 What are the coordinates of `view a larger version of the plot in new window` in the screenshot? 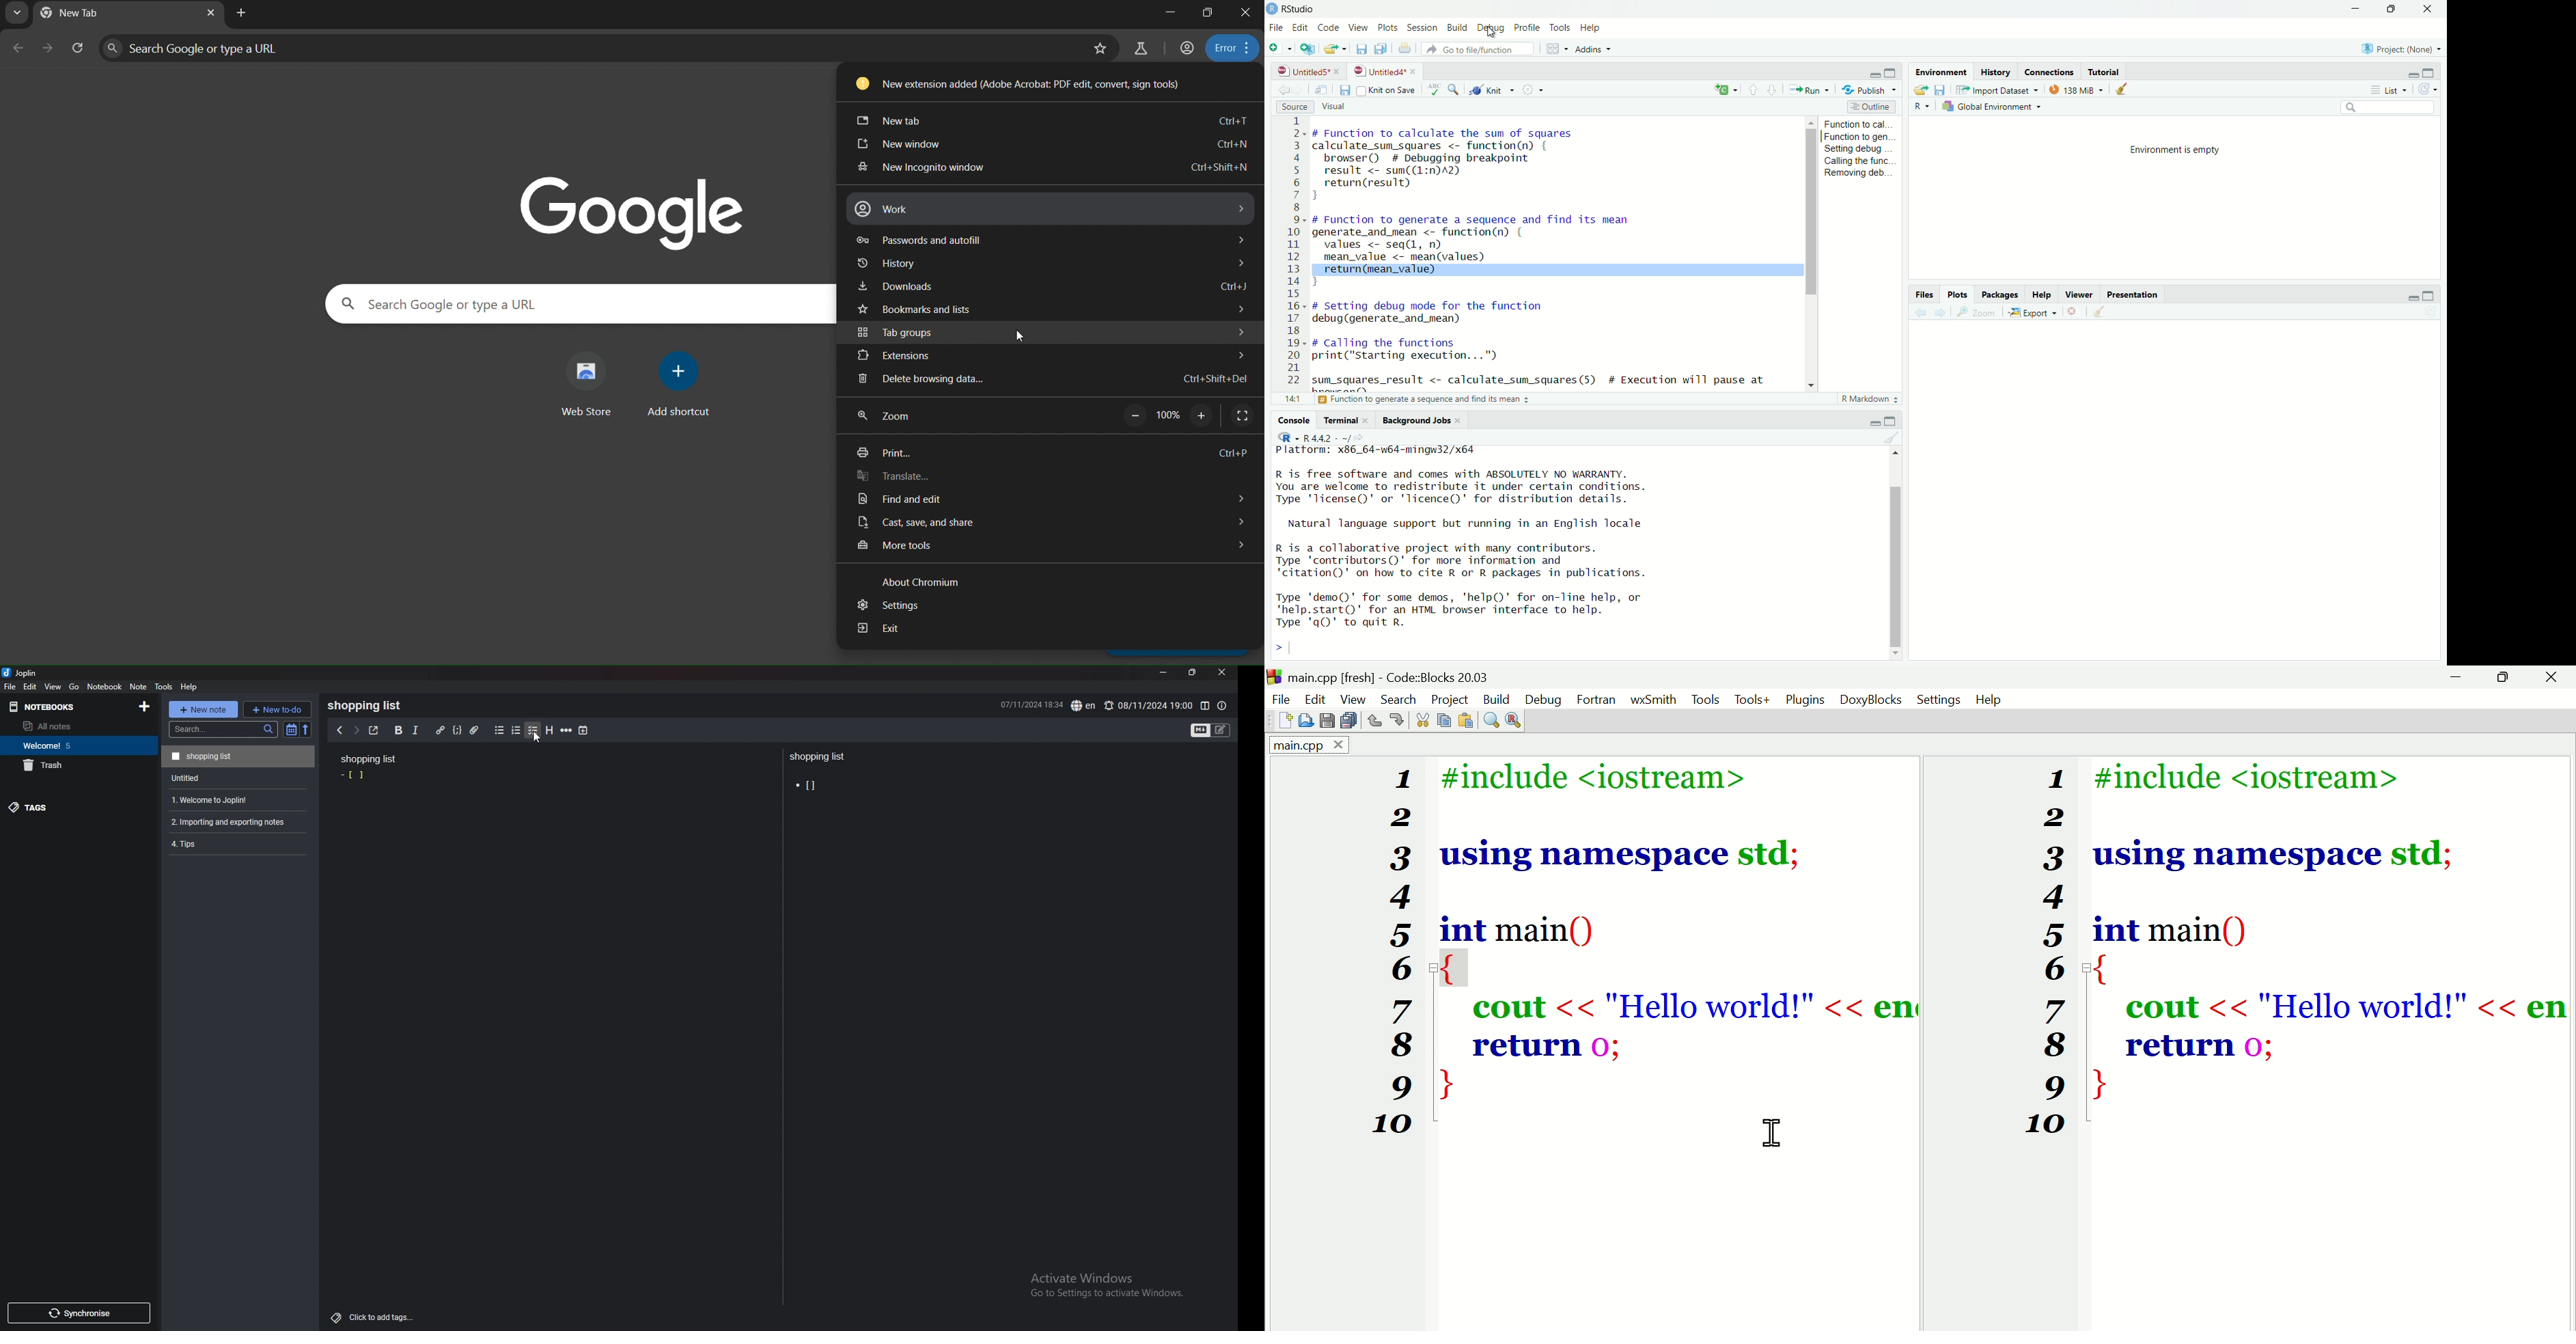 It's located at (1980, 312).